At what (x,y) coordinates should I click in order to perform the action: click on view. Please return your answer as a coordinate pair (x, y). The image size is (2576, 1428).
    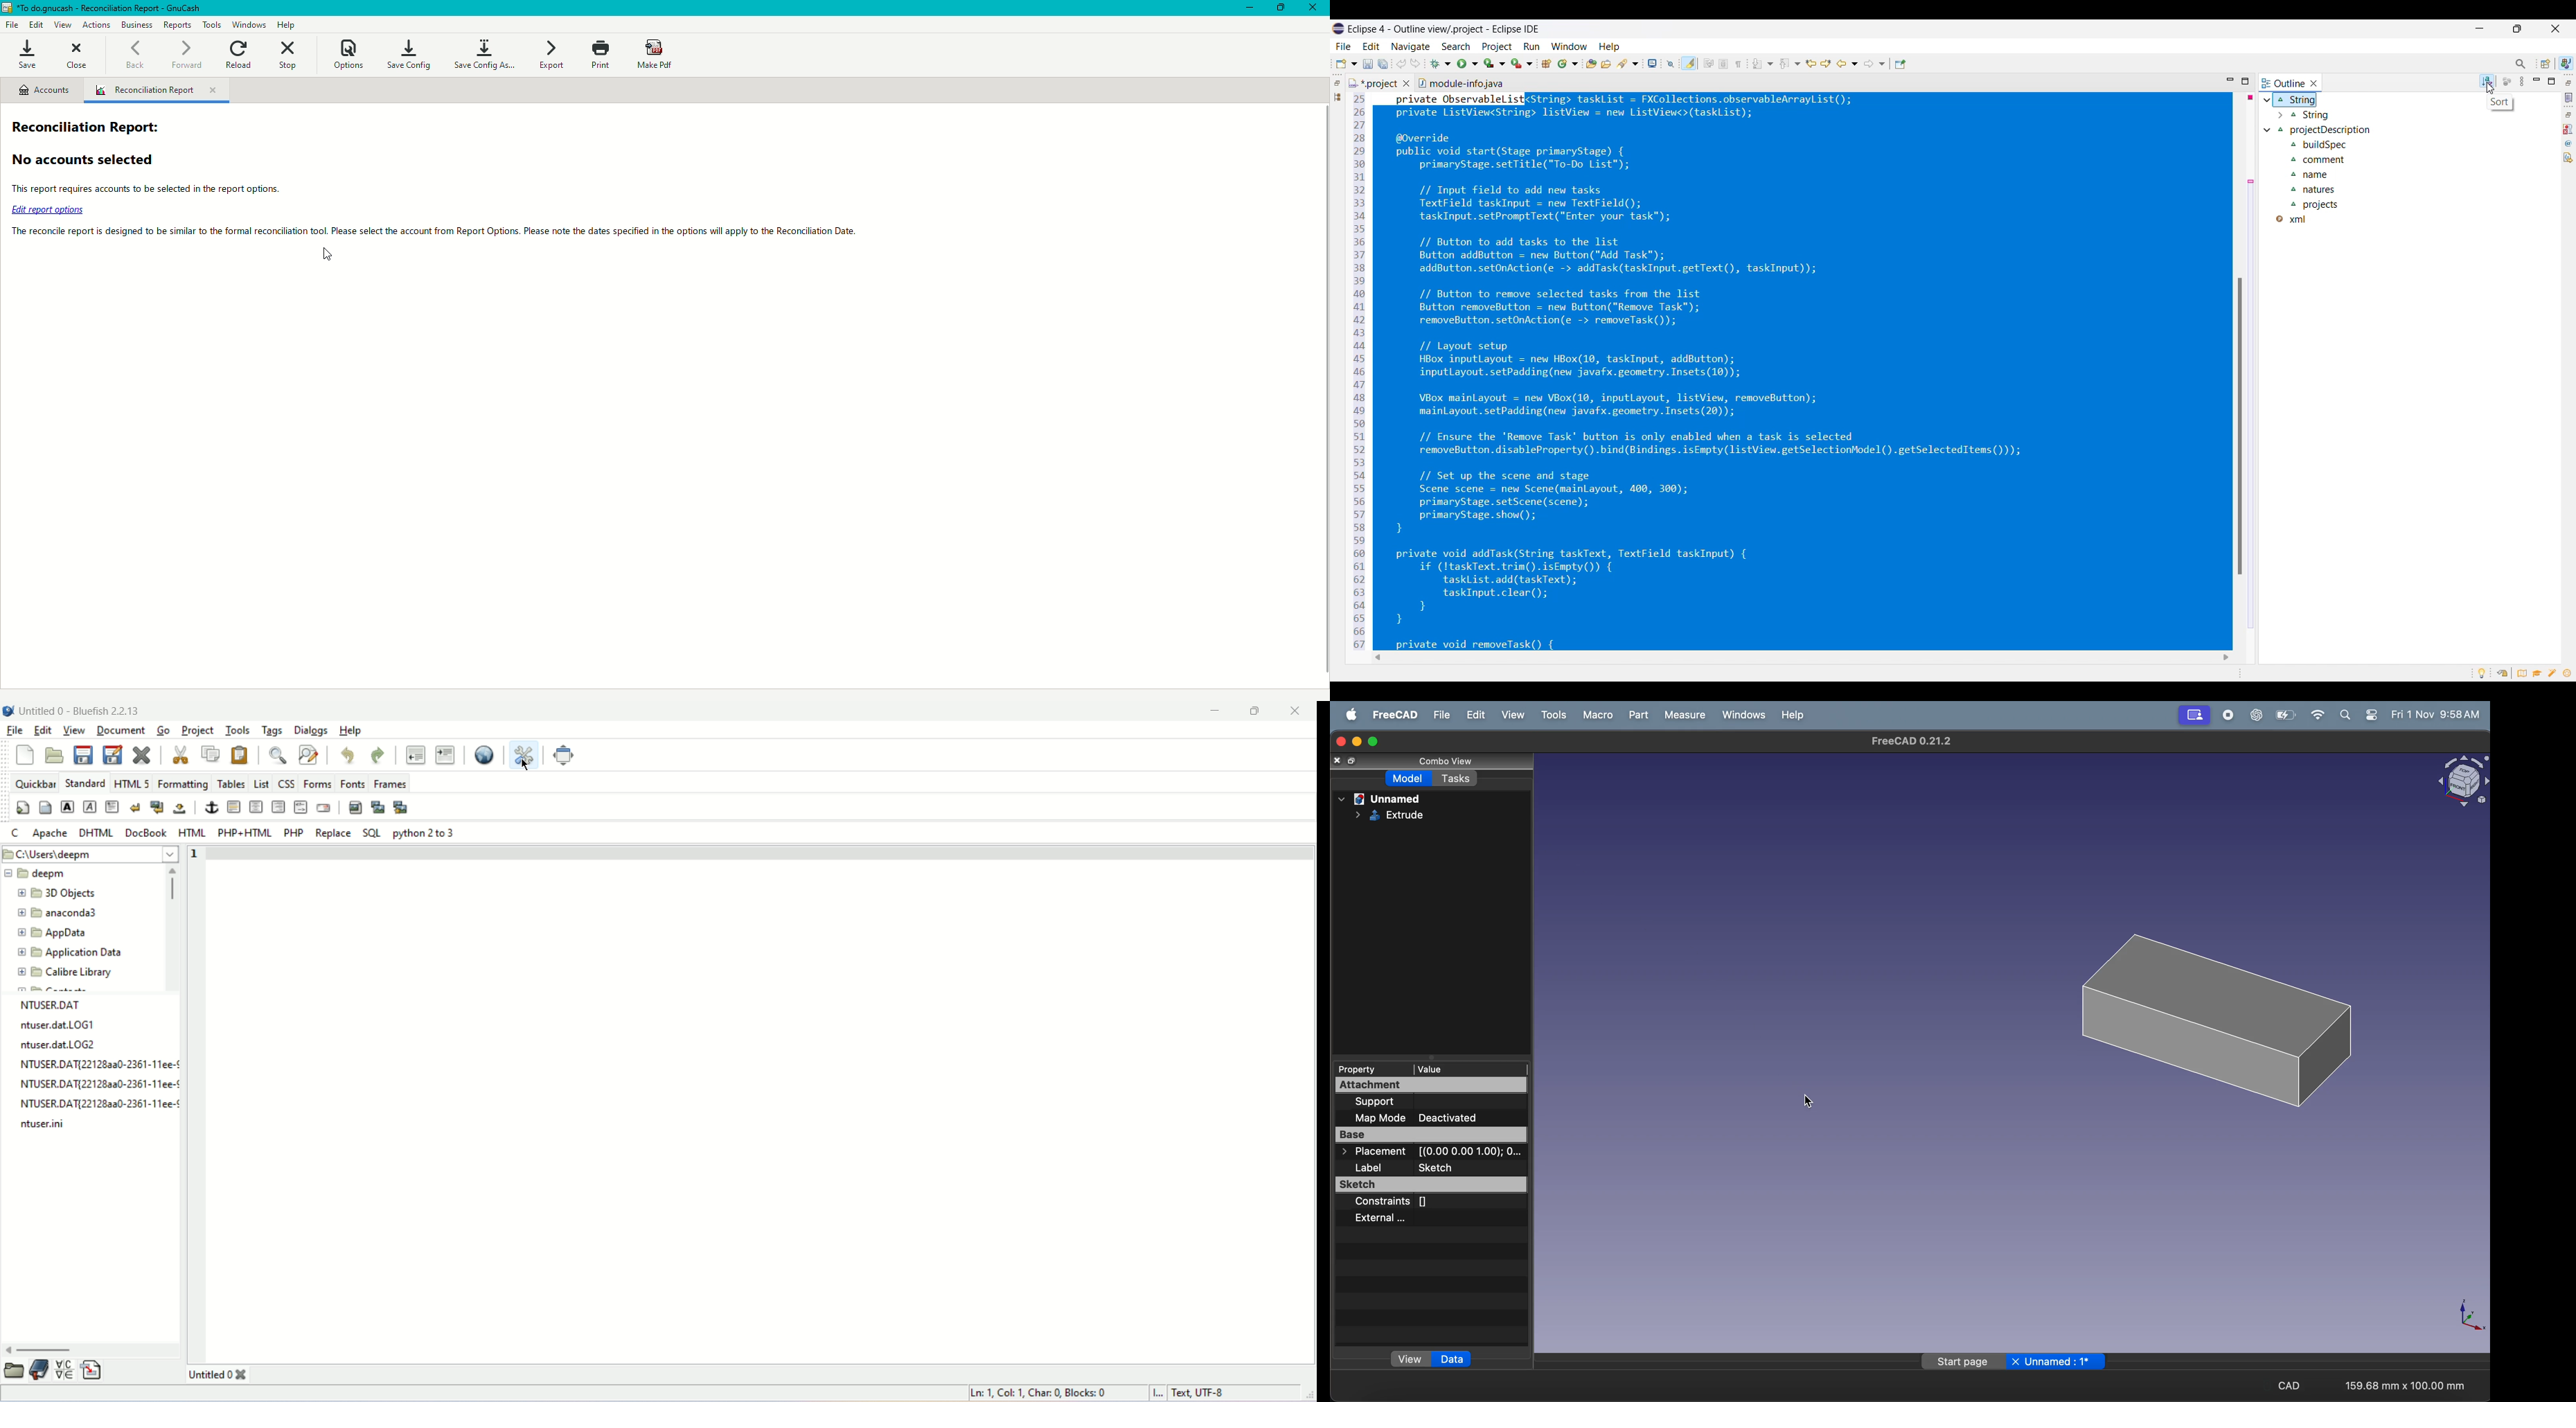
    Looking at the image, I should click on (1410, 1358).